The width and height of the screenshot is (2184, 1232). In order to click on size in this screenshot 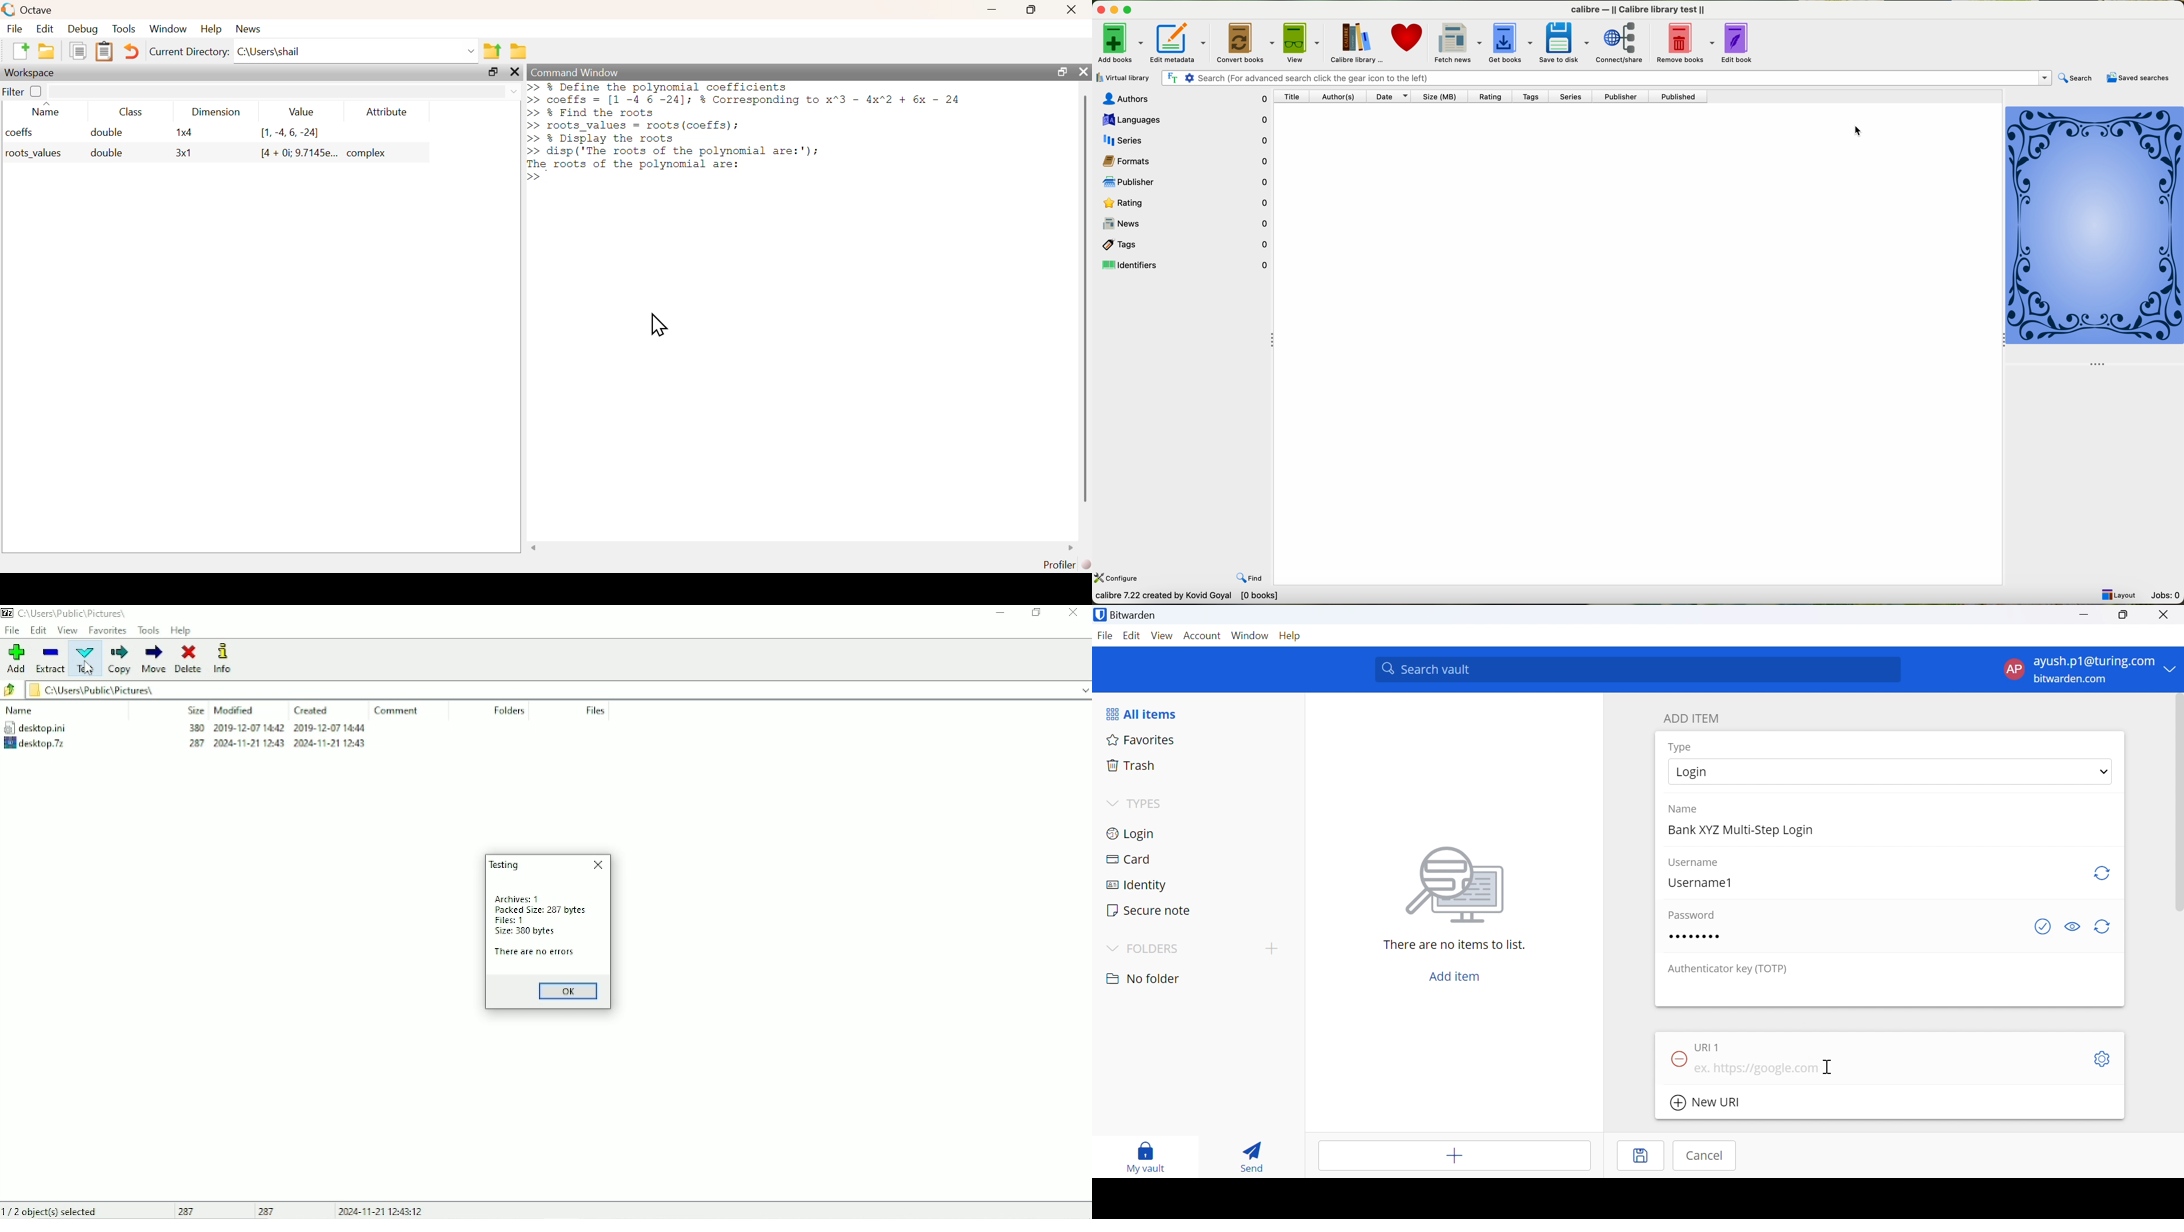, I will do `click(1439, 96)`.